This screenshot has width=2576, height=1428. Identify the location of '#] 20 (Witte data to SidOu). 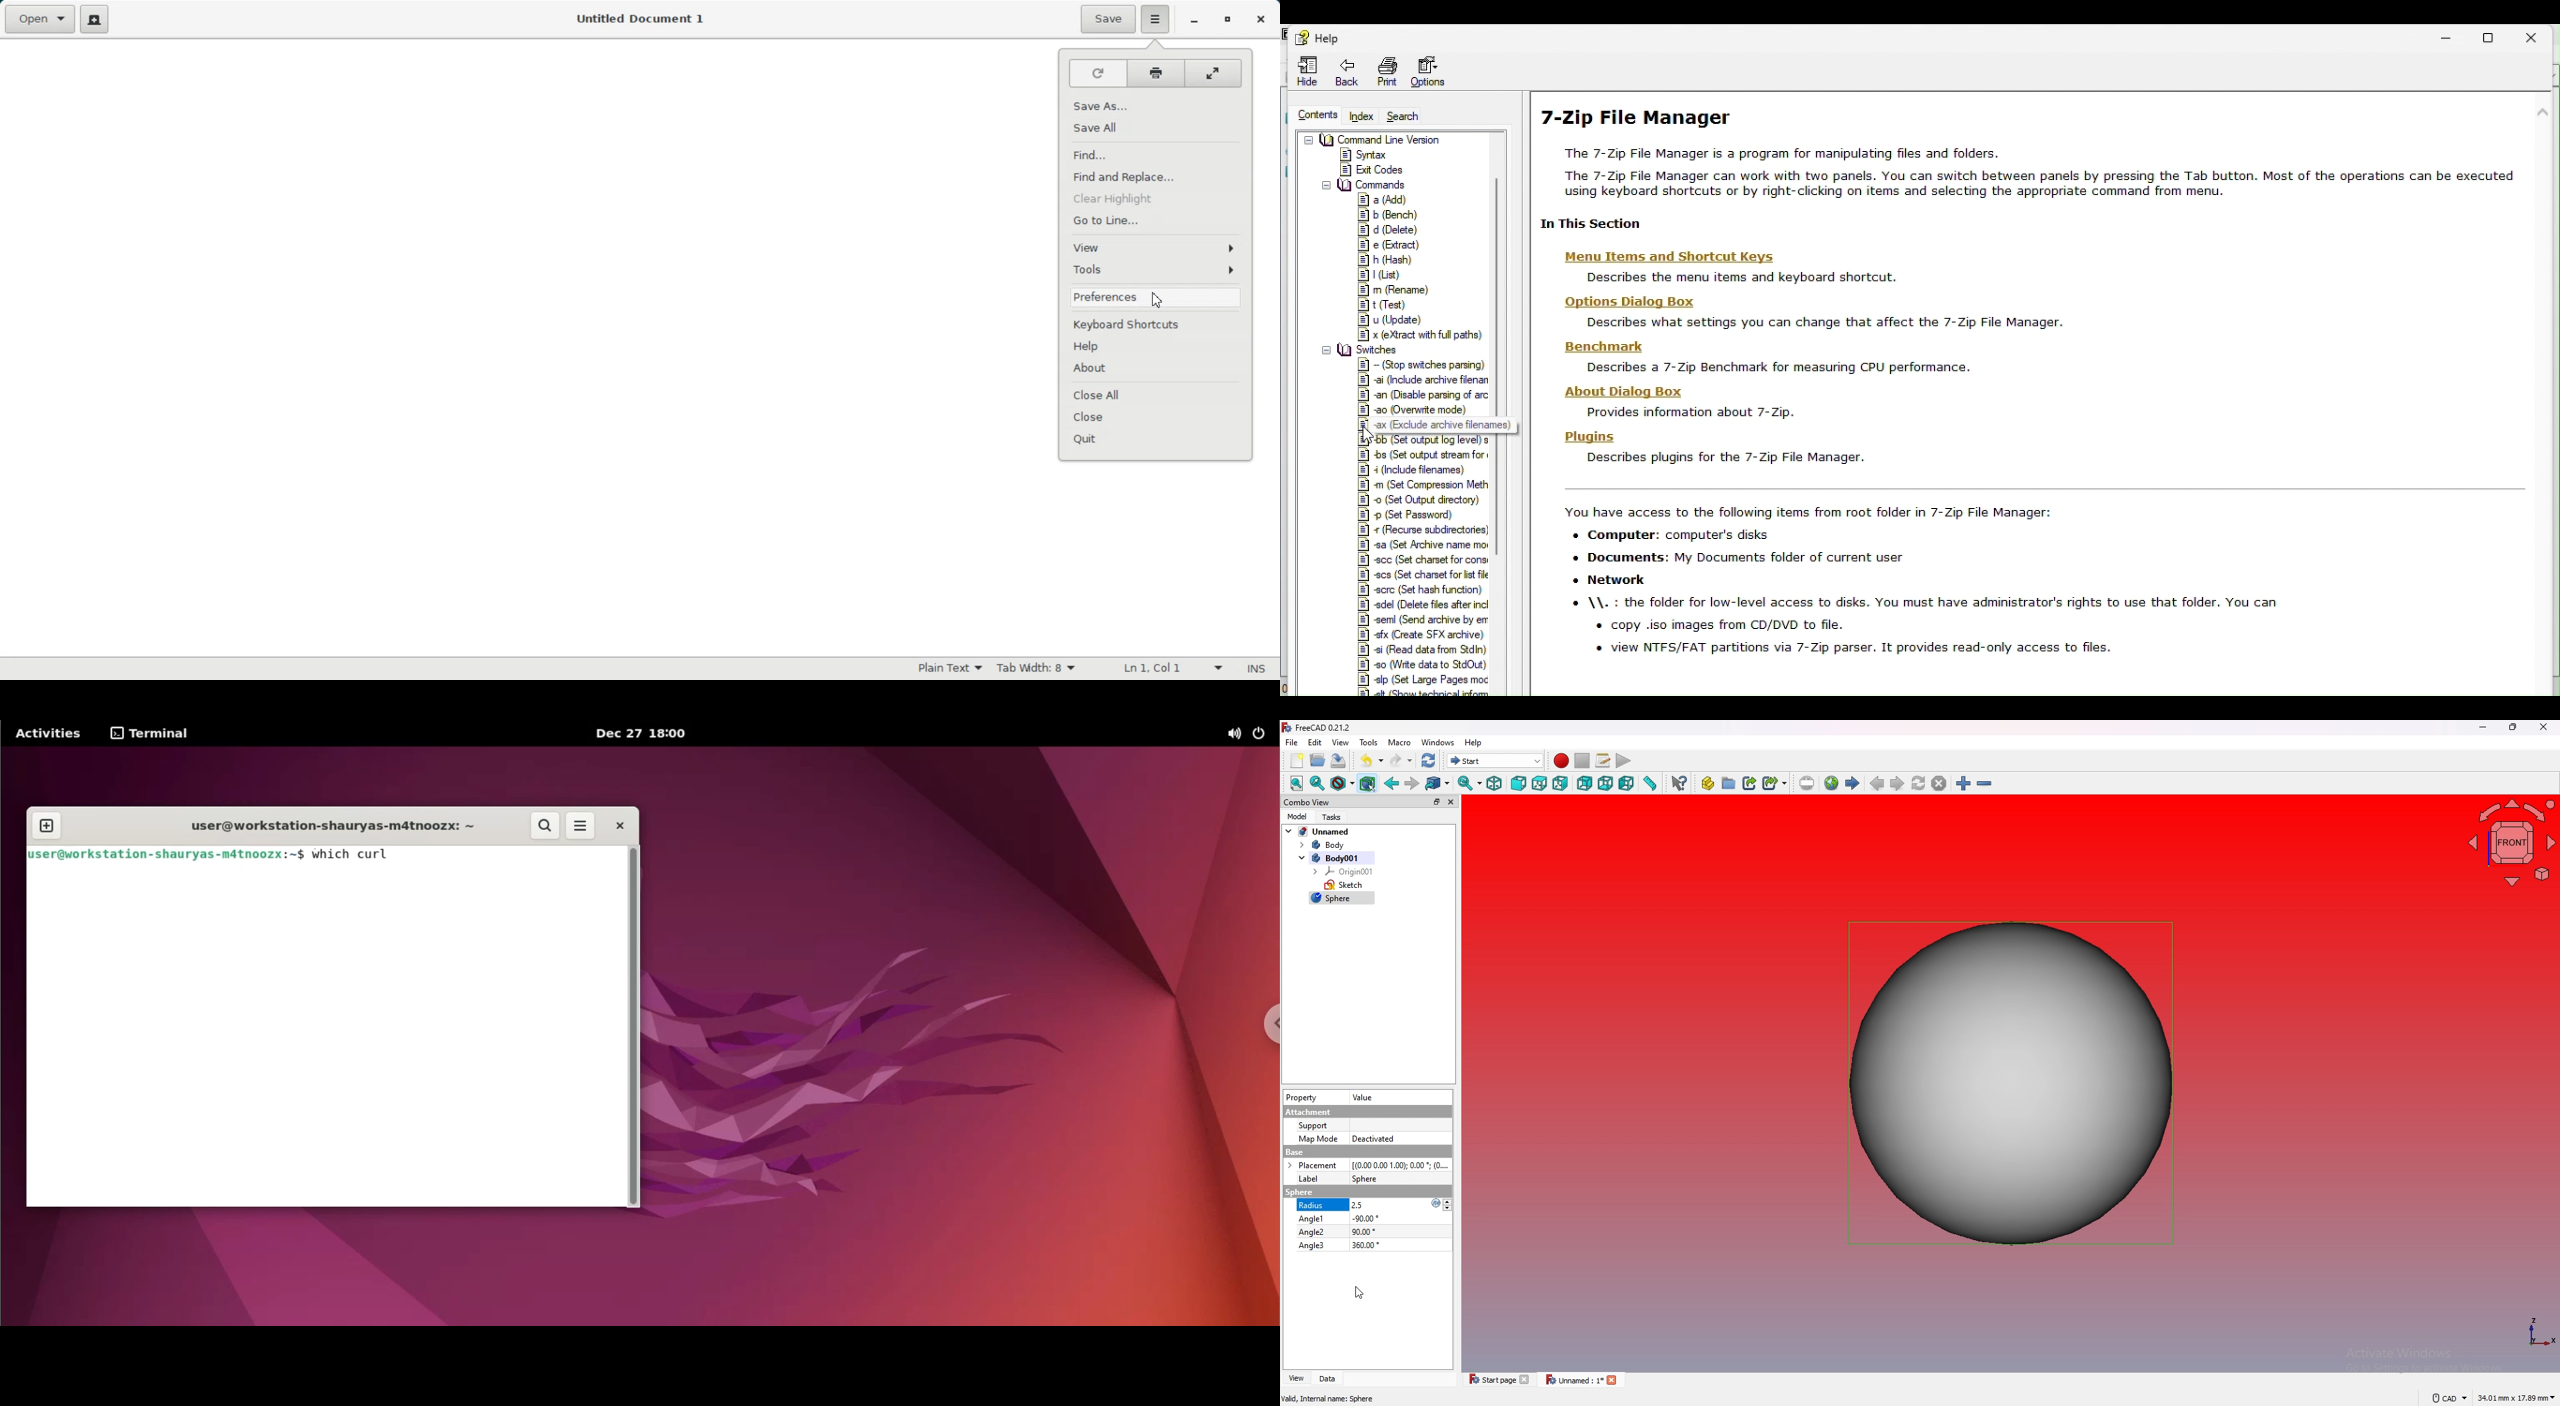
(1422, 663).